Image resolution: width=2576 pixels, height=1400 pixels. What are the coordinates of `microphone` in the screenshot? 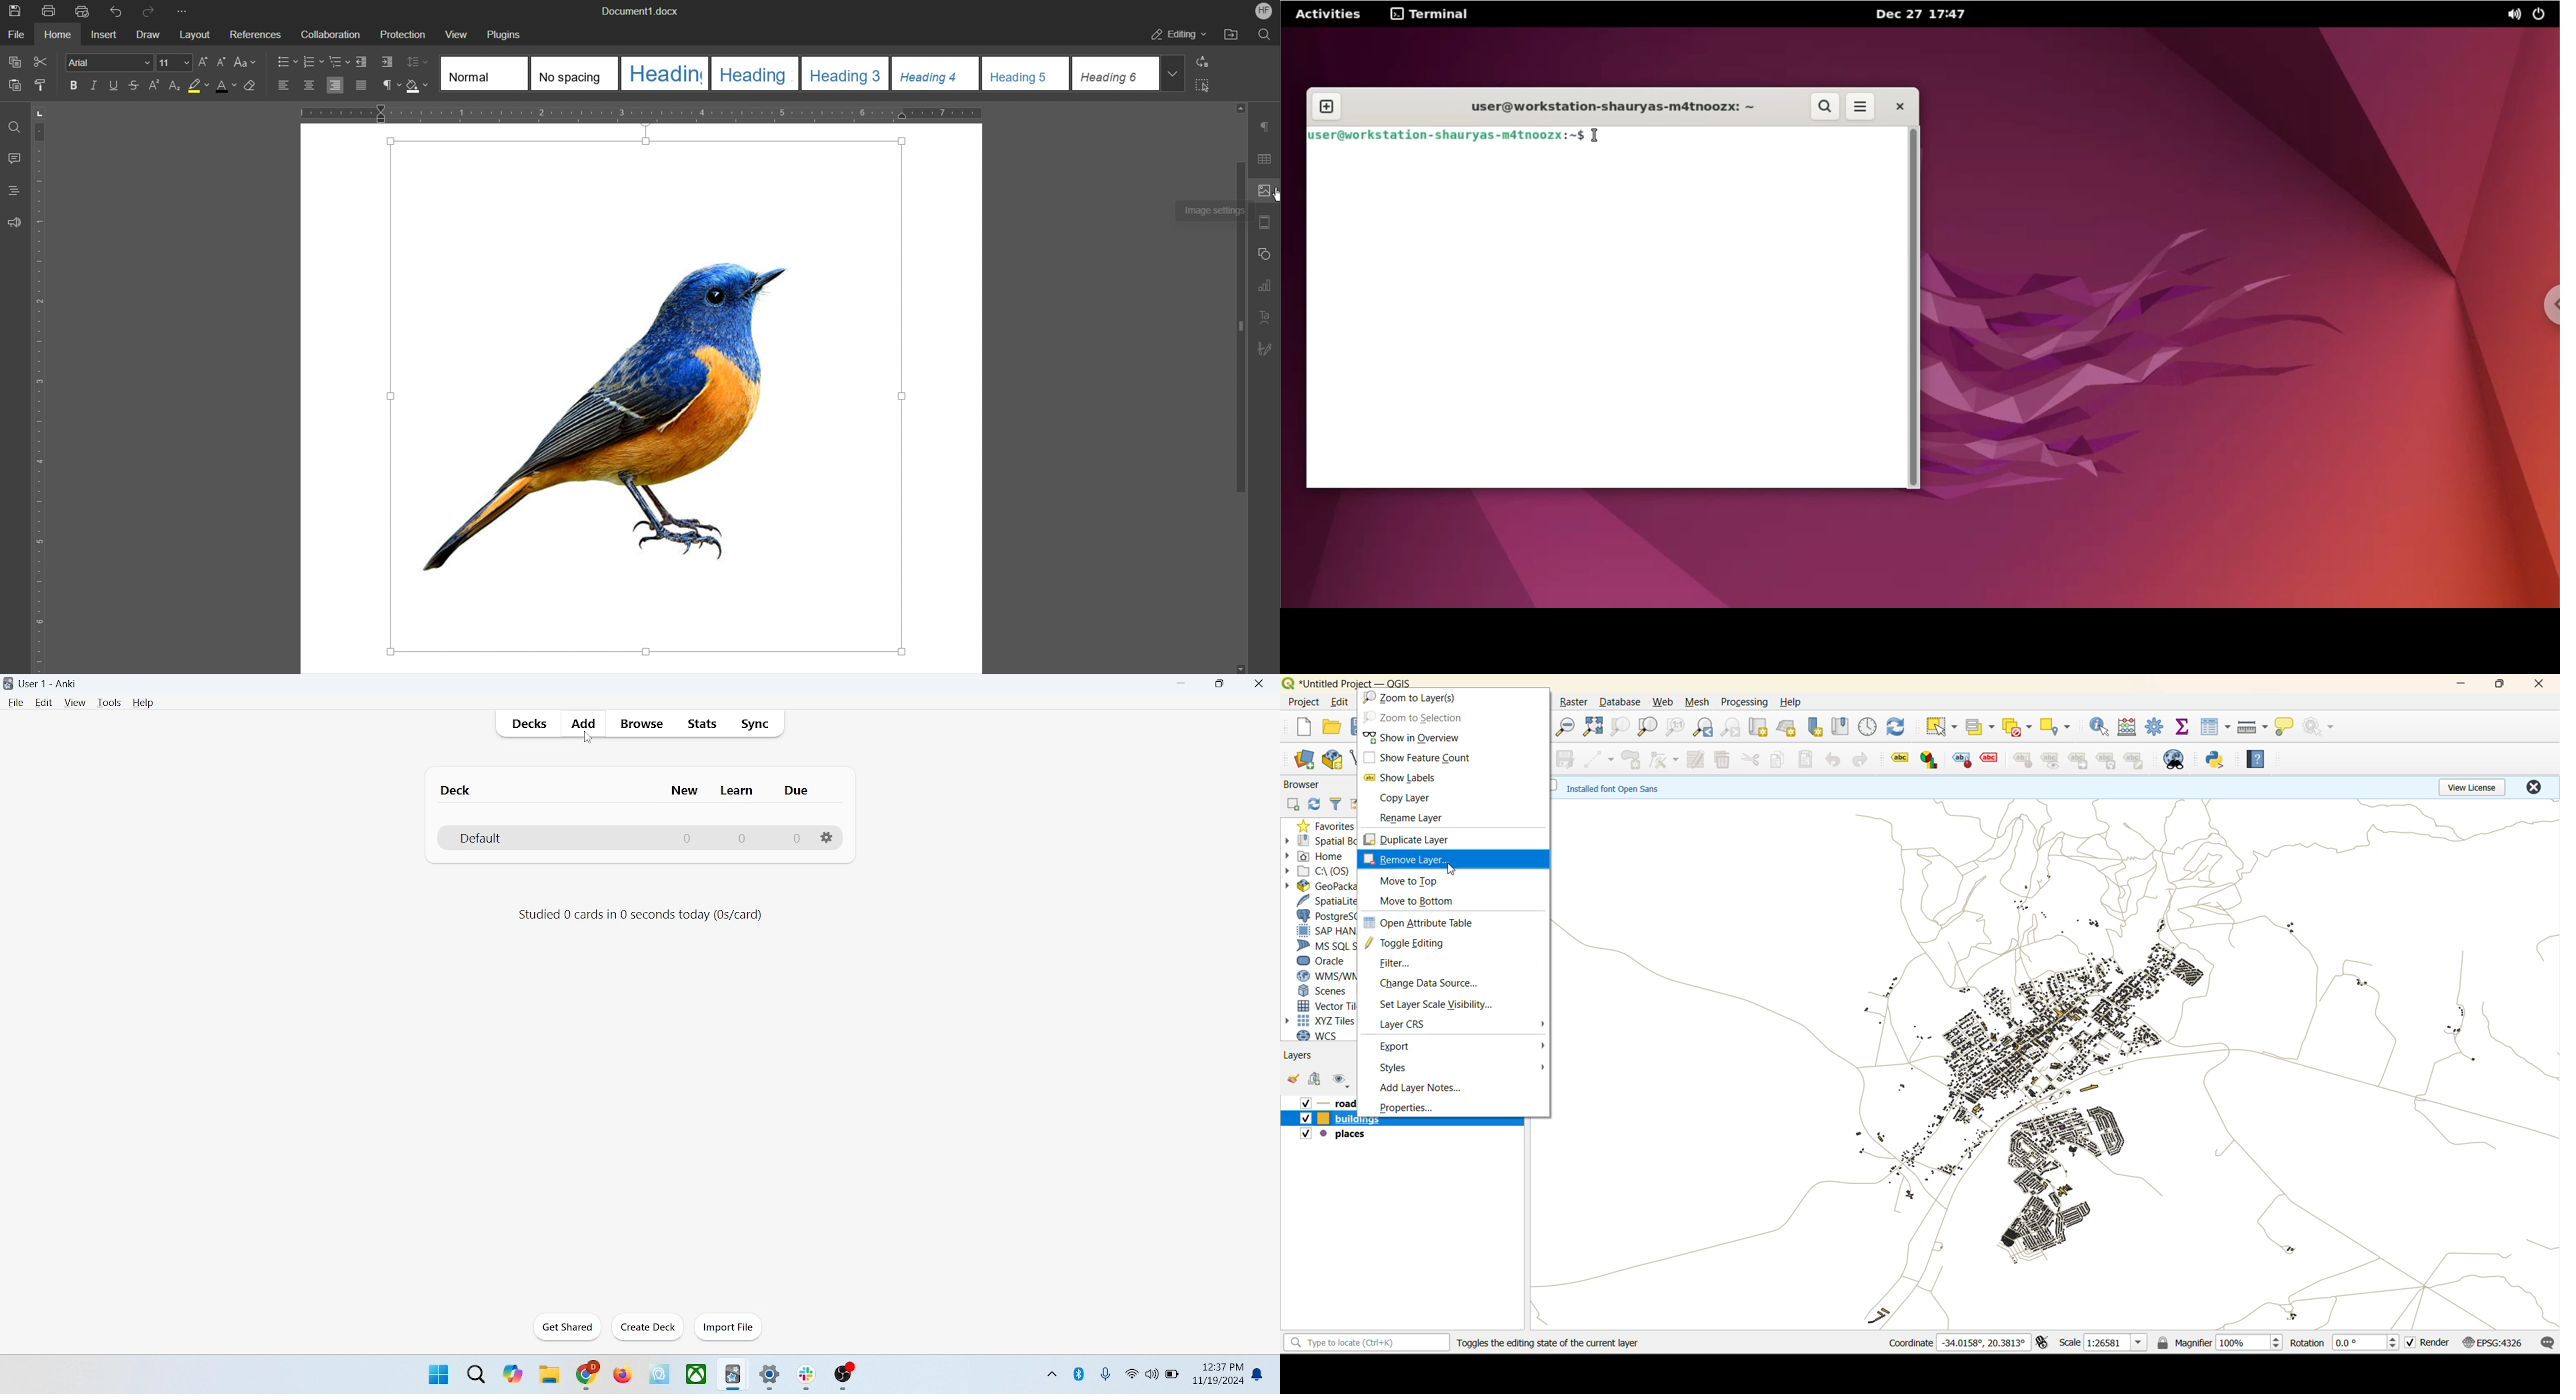 It's located at (1107, 1375).